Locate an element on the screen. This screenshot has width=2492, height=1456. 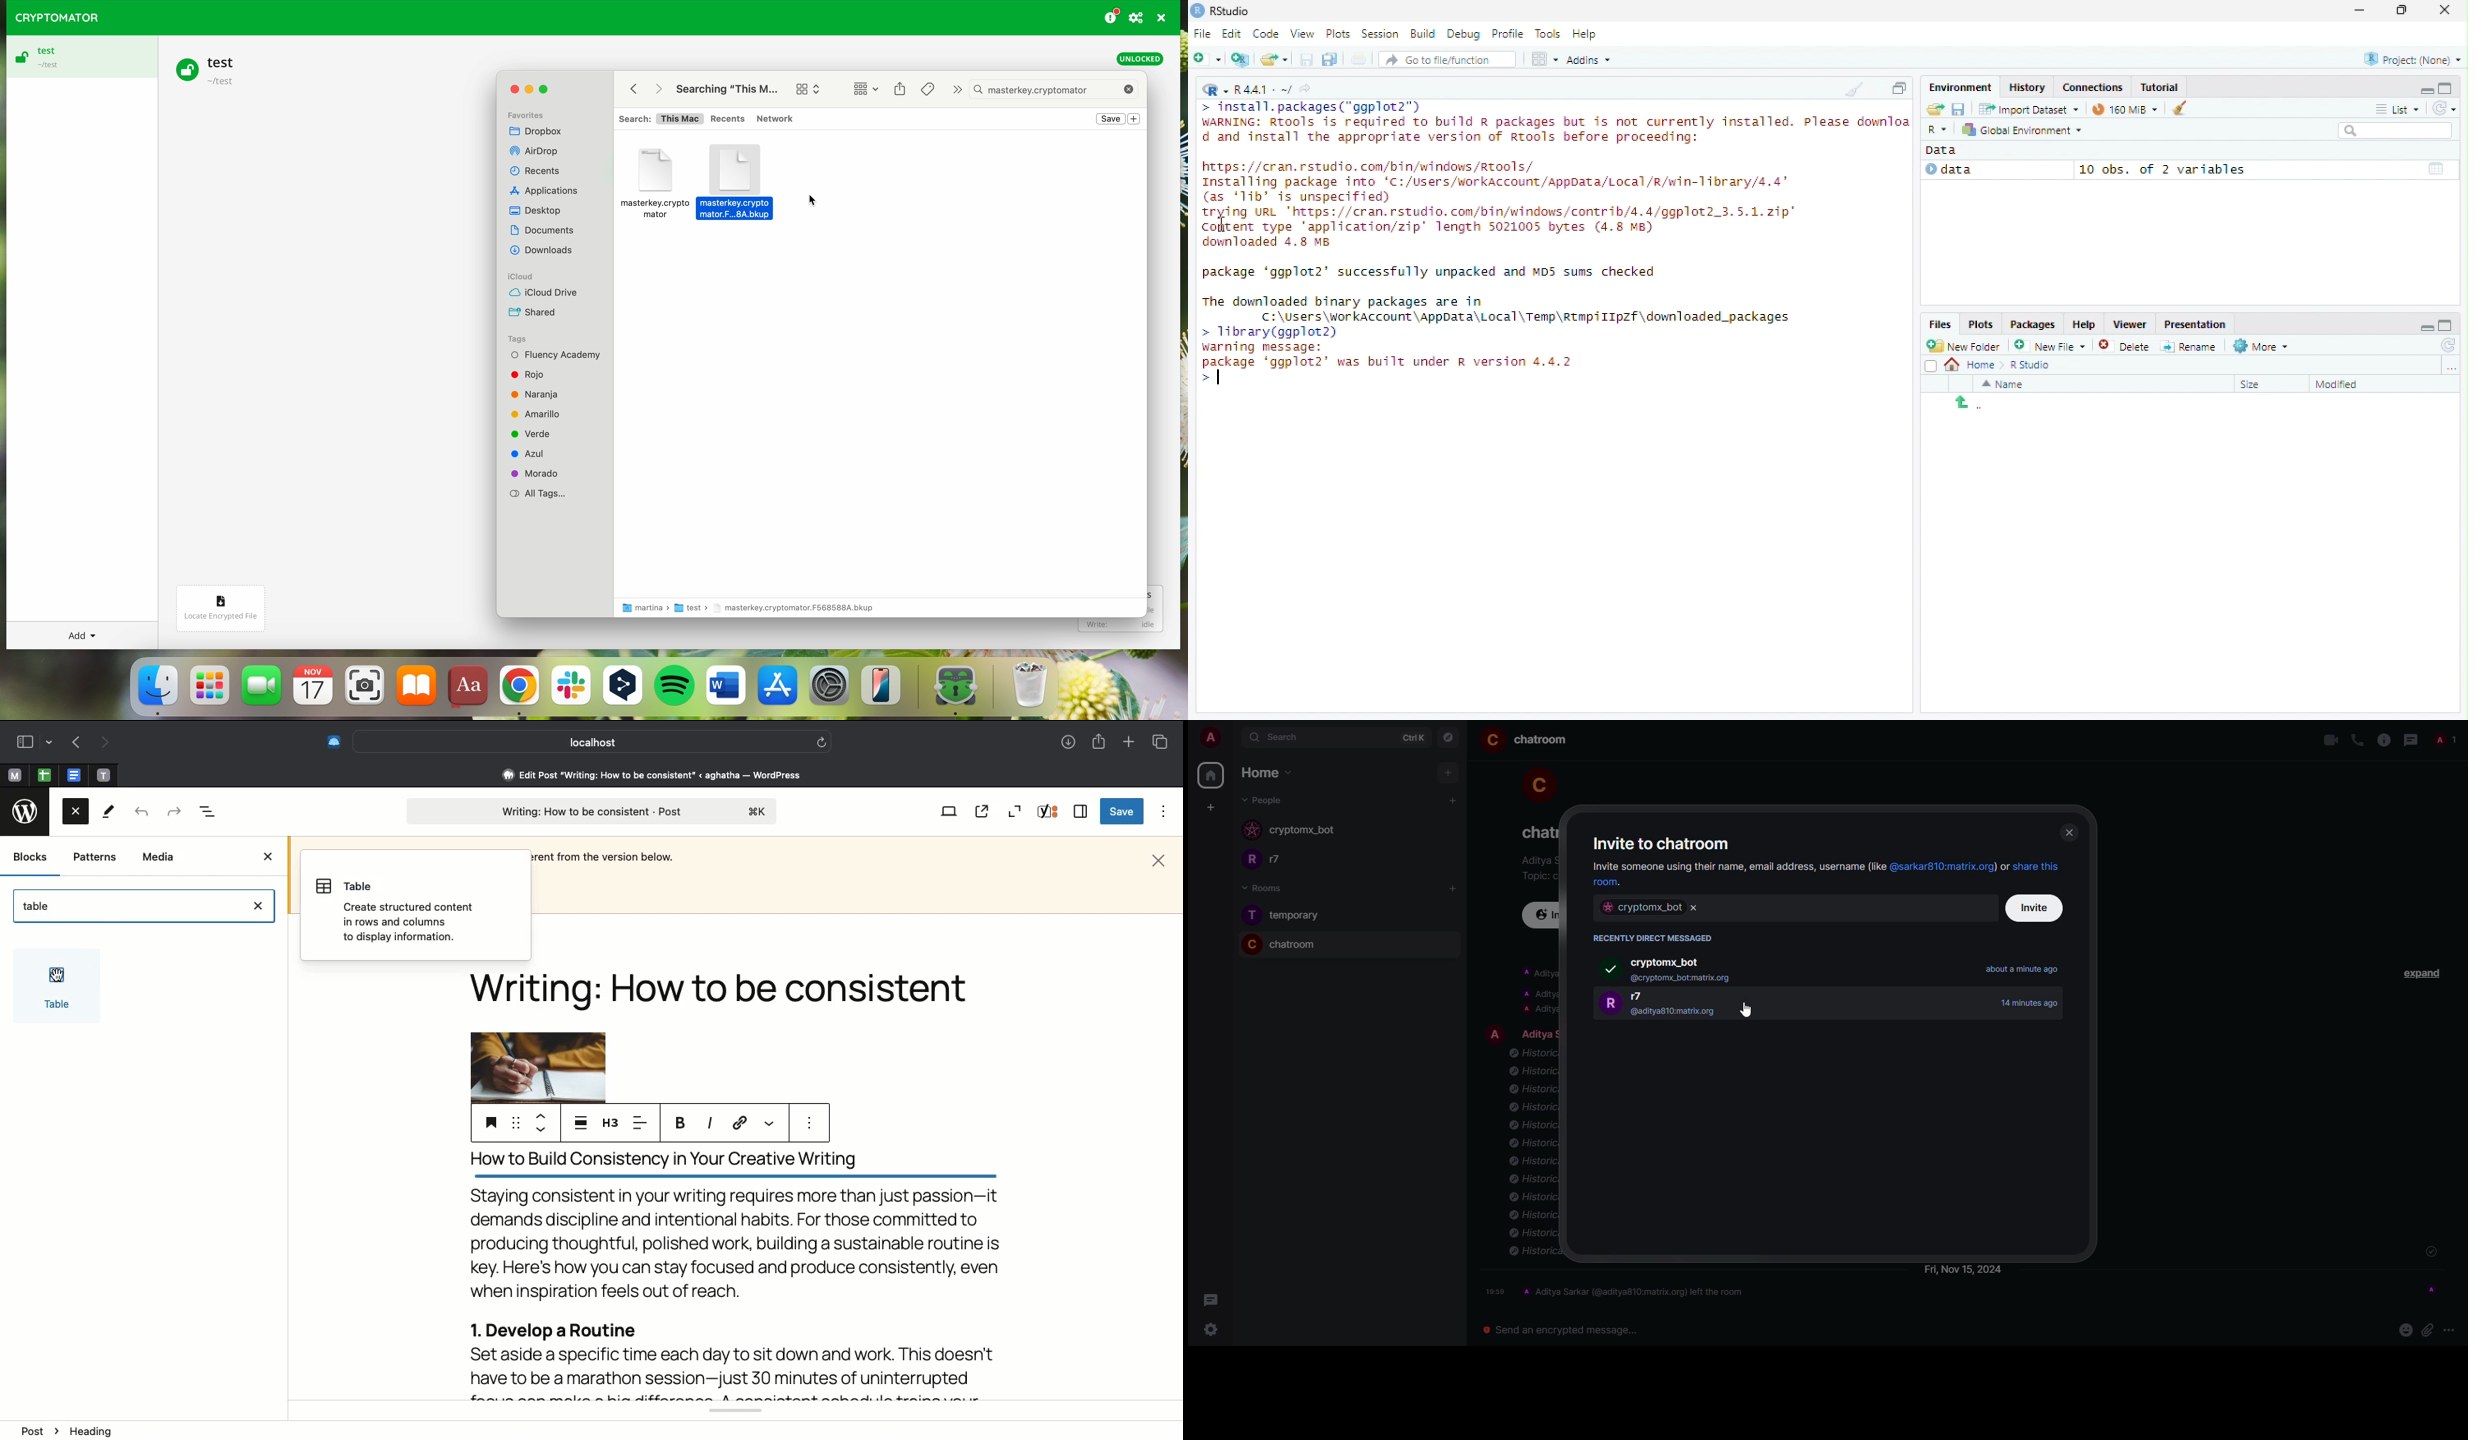
Plots is located at coordinates (1980, 325).